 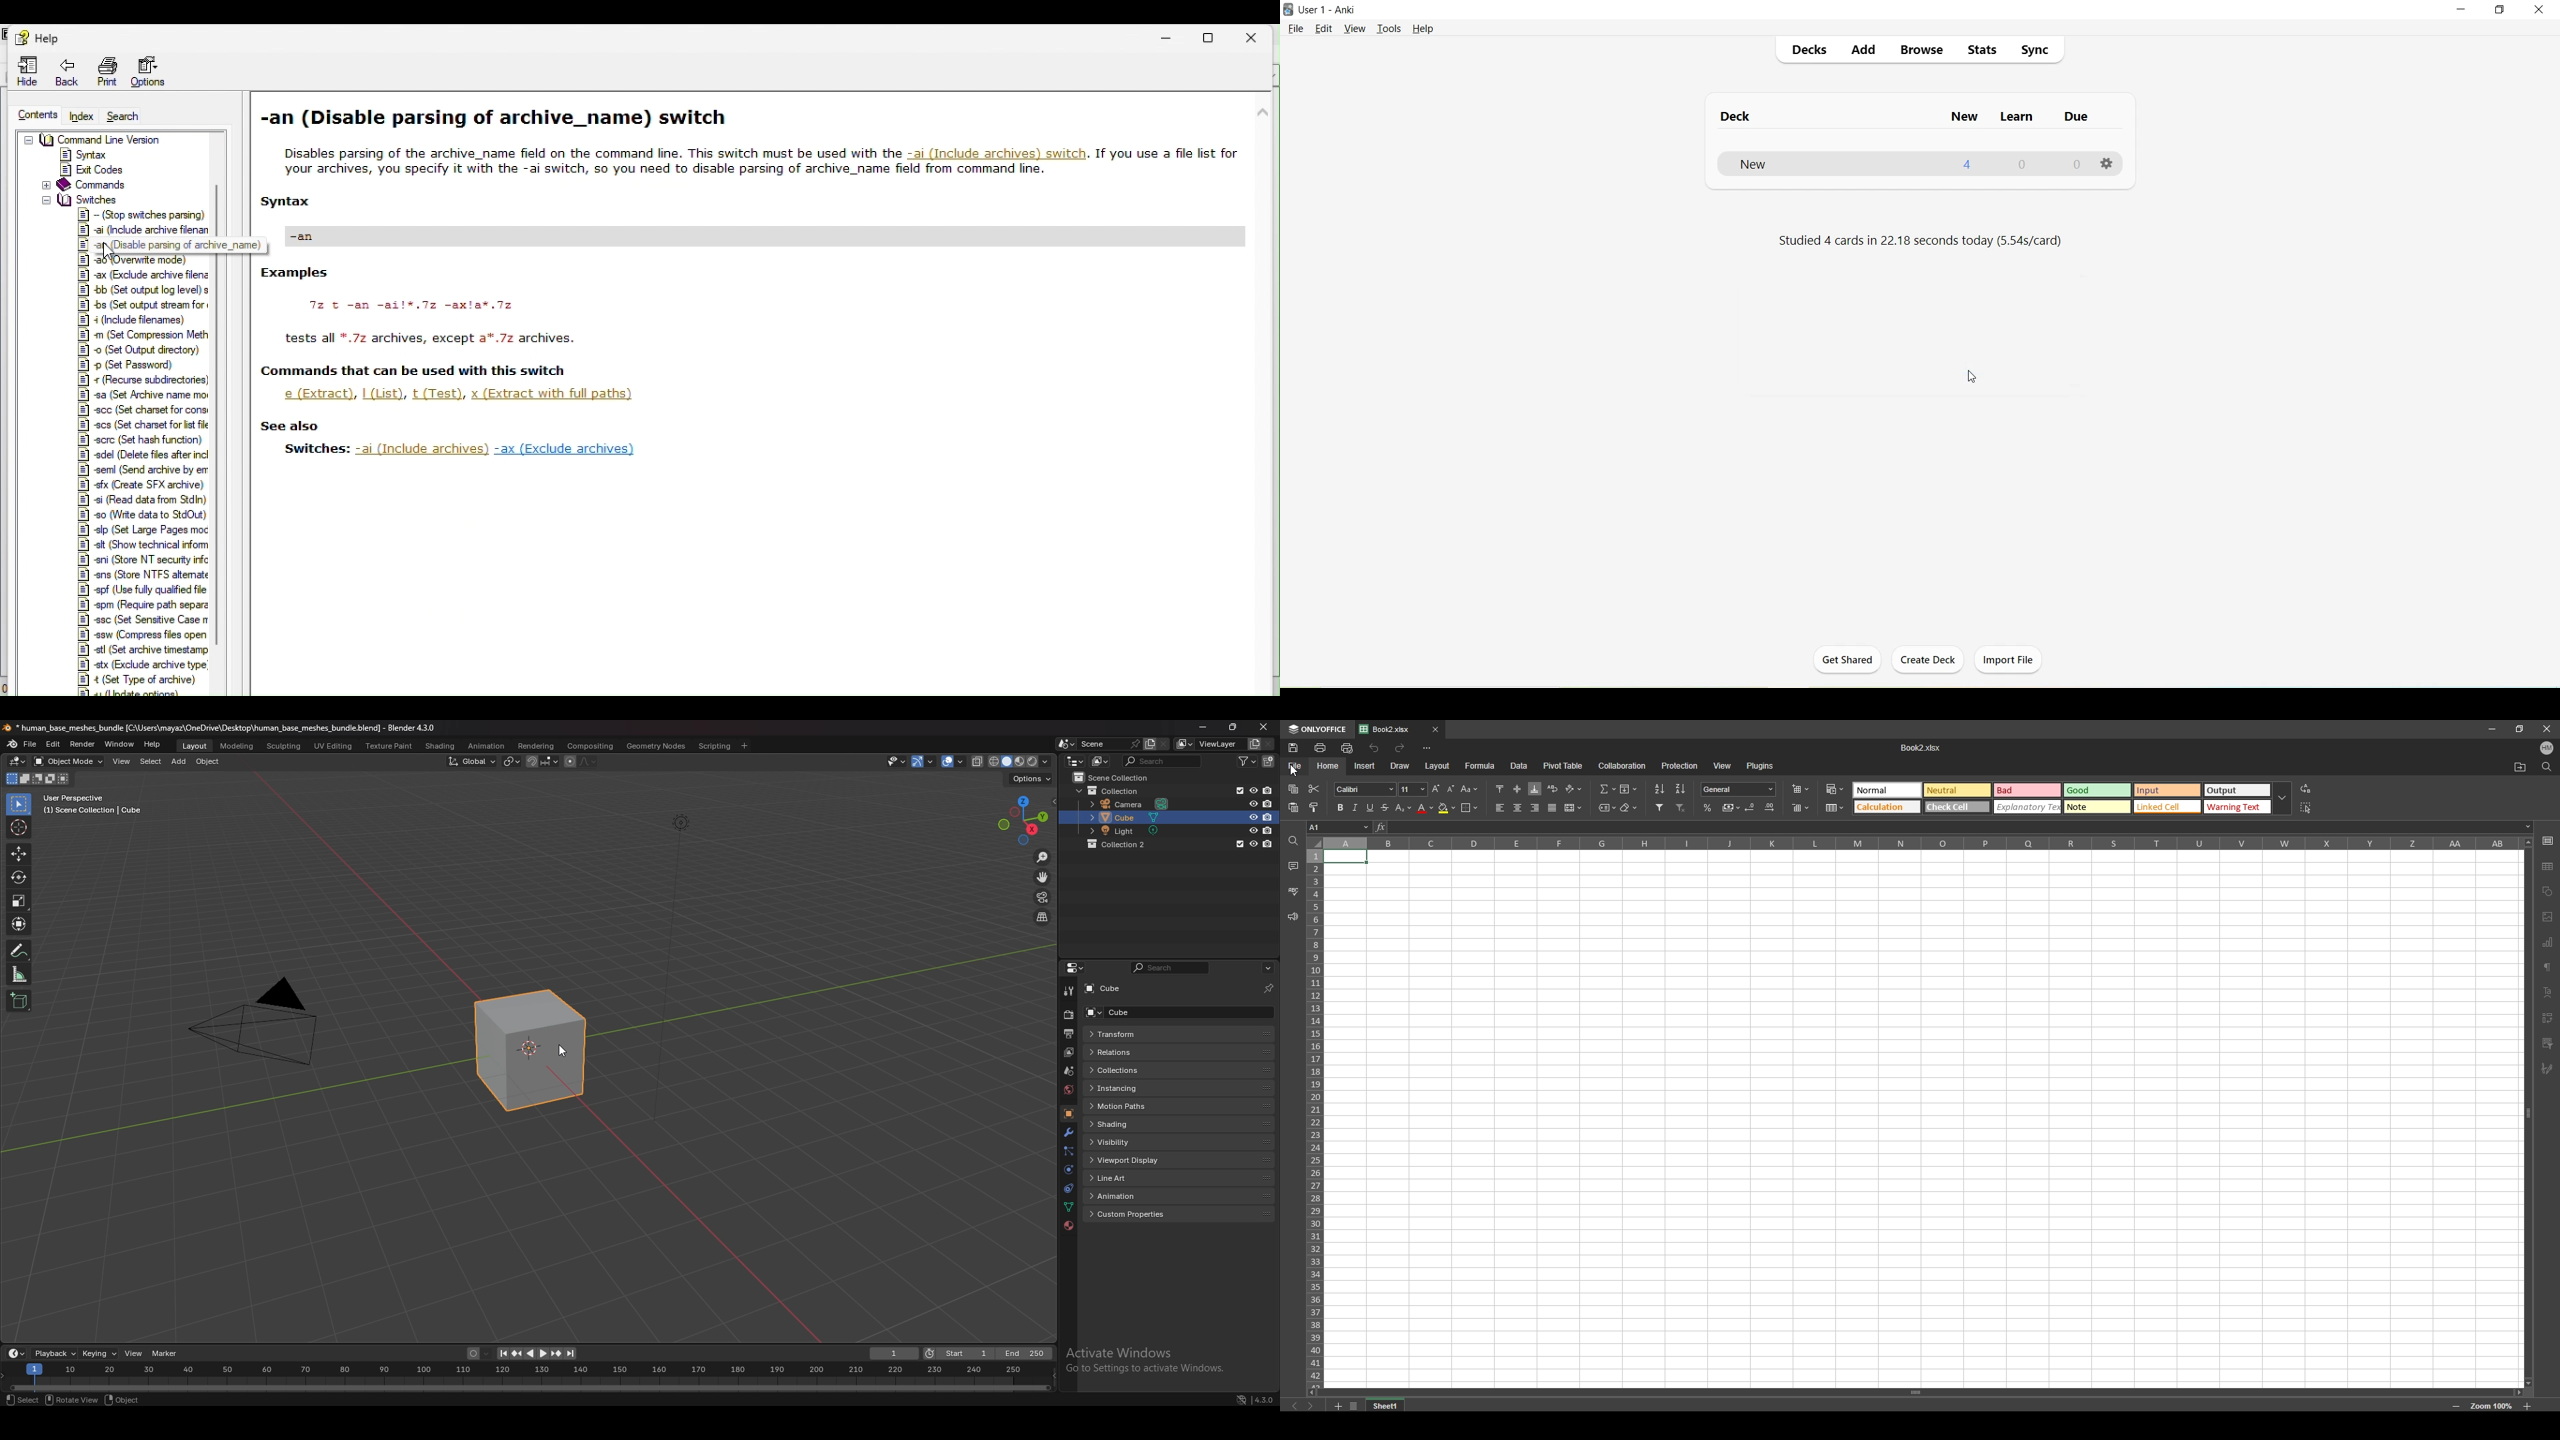 What do you see at coordinates (2547, 748) in the screenshot?
I see `profile` at bounding box center [2547, 748].